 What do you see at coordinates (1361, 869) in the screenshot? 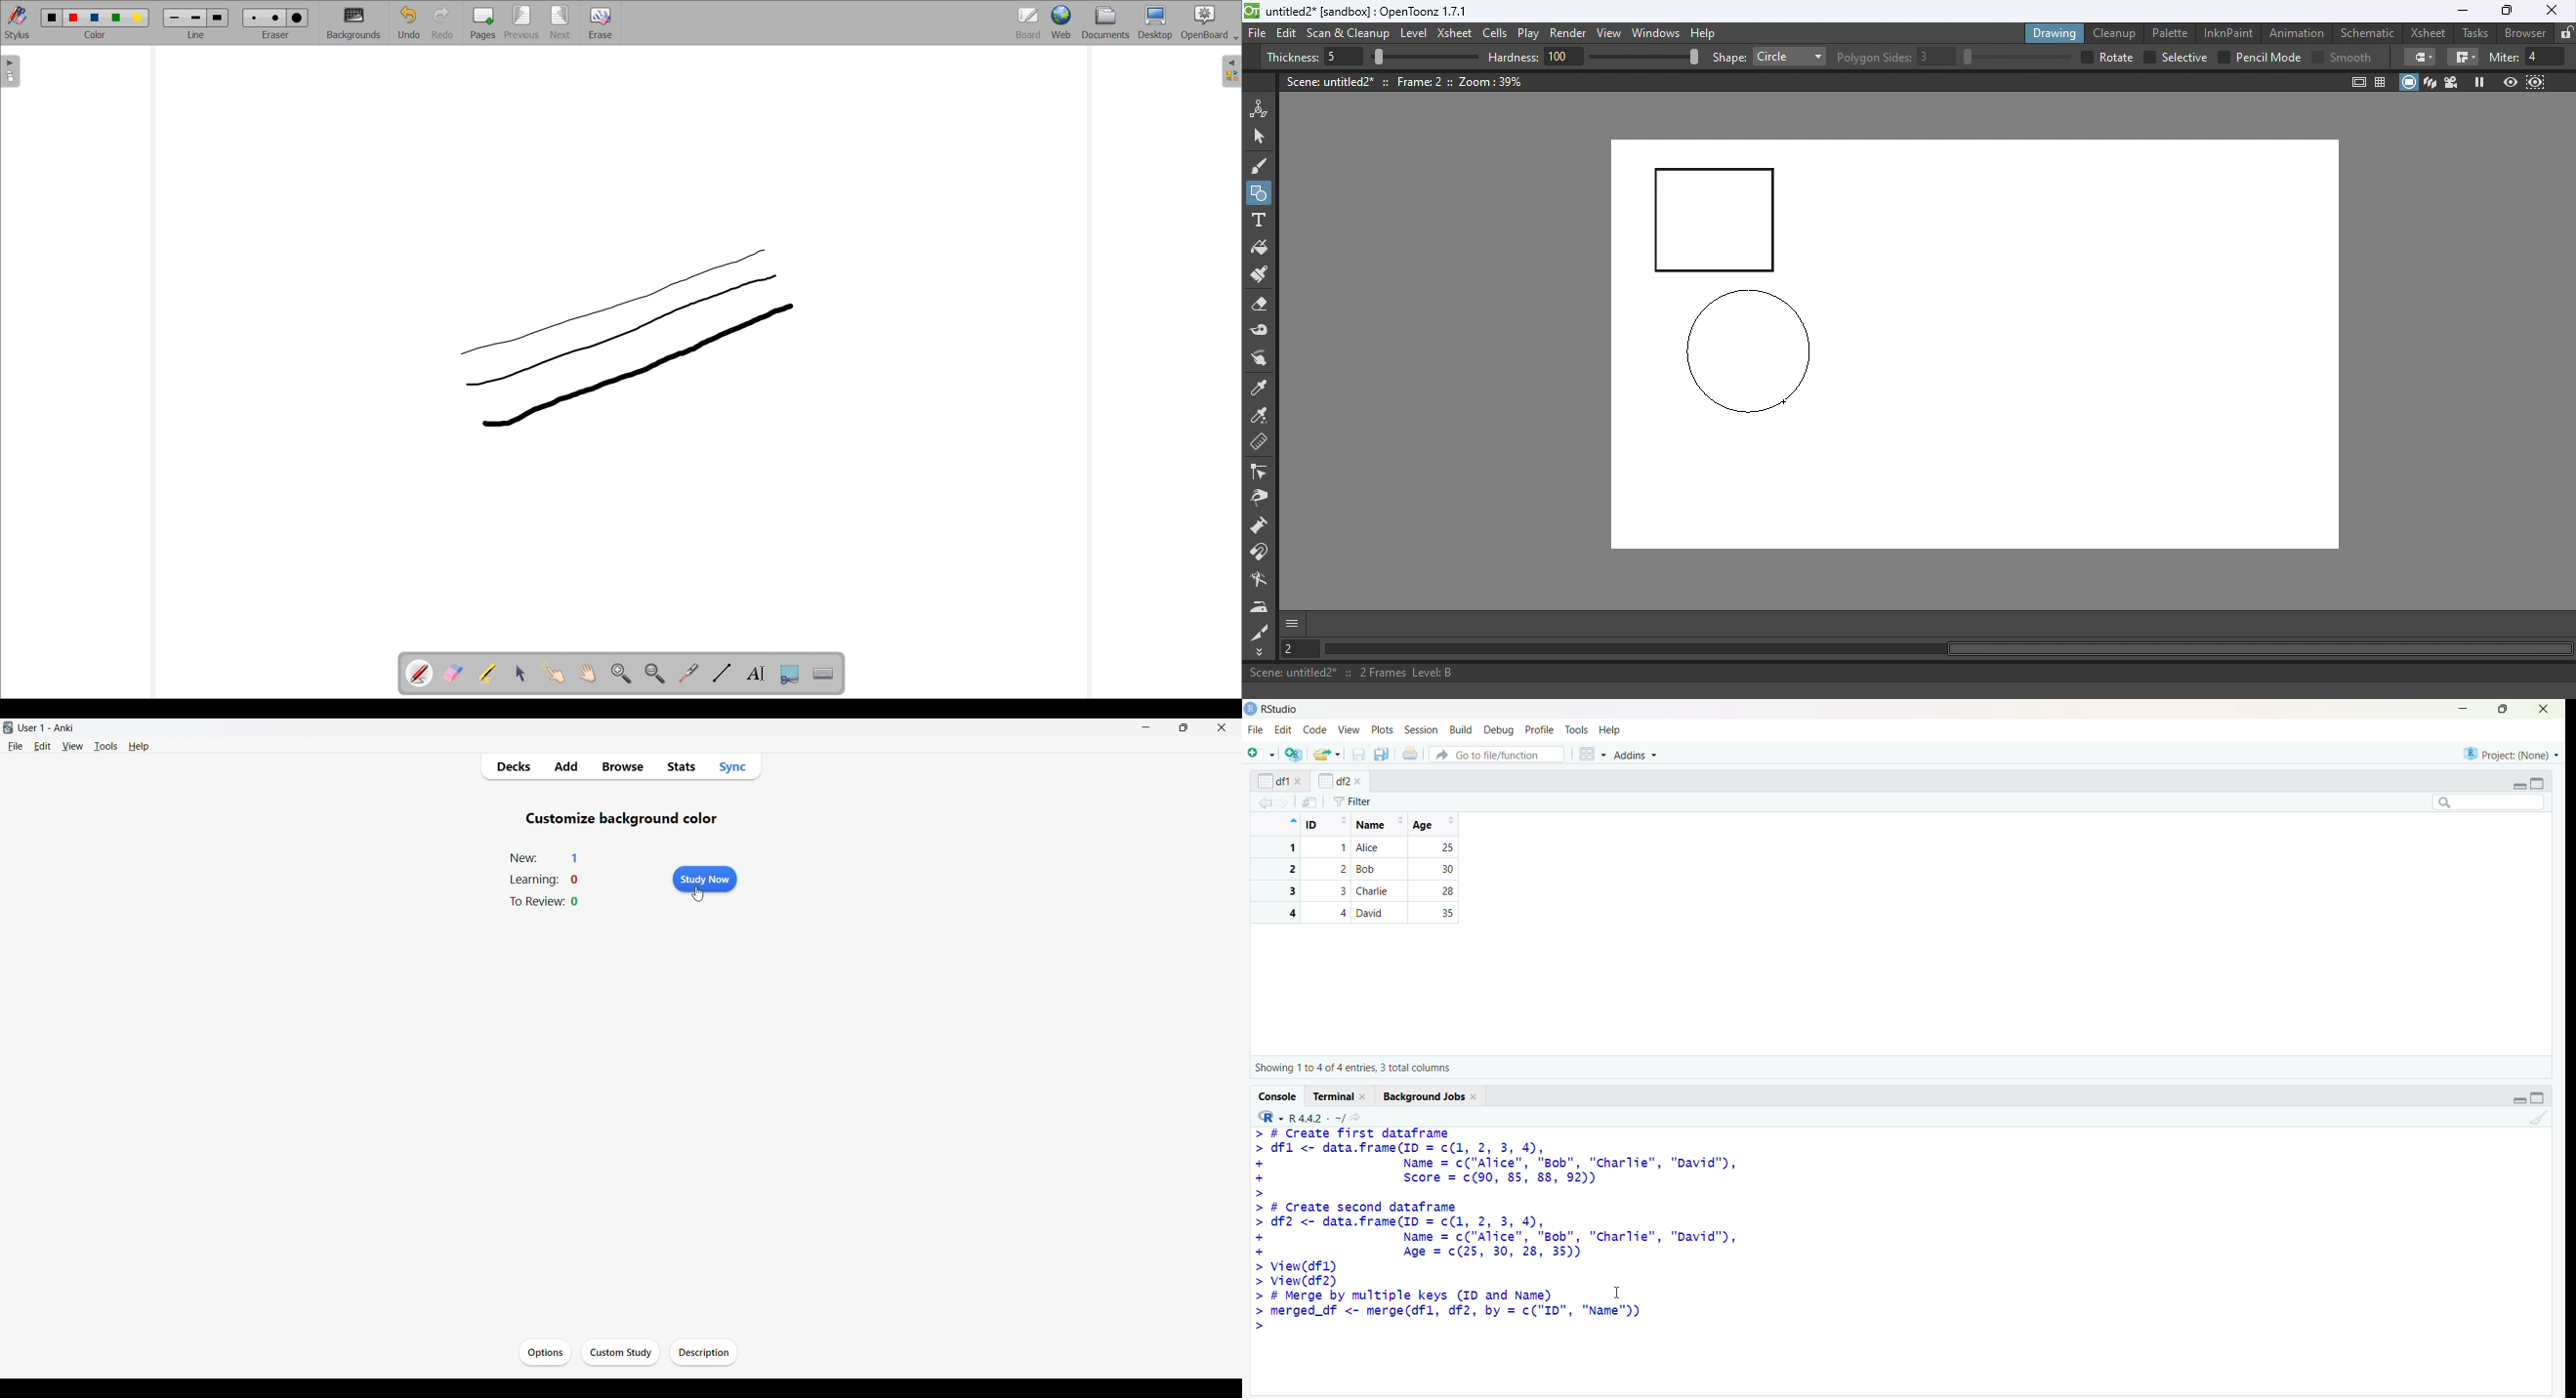
I see `2 2 Bob 30` at bounding box center [1361, 869].